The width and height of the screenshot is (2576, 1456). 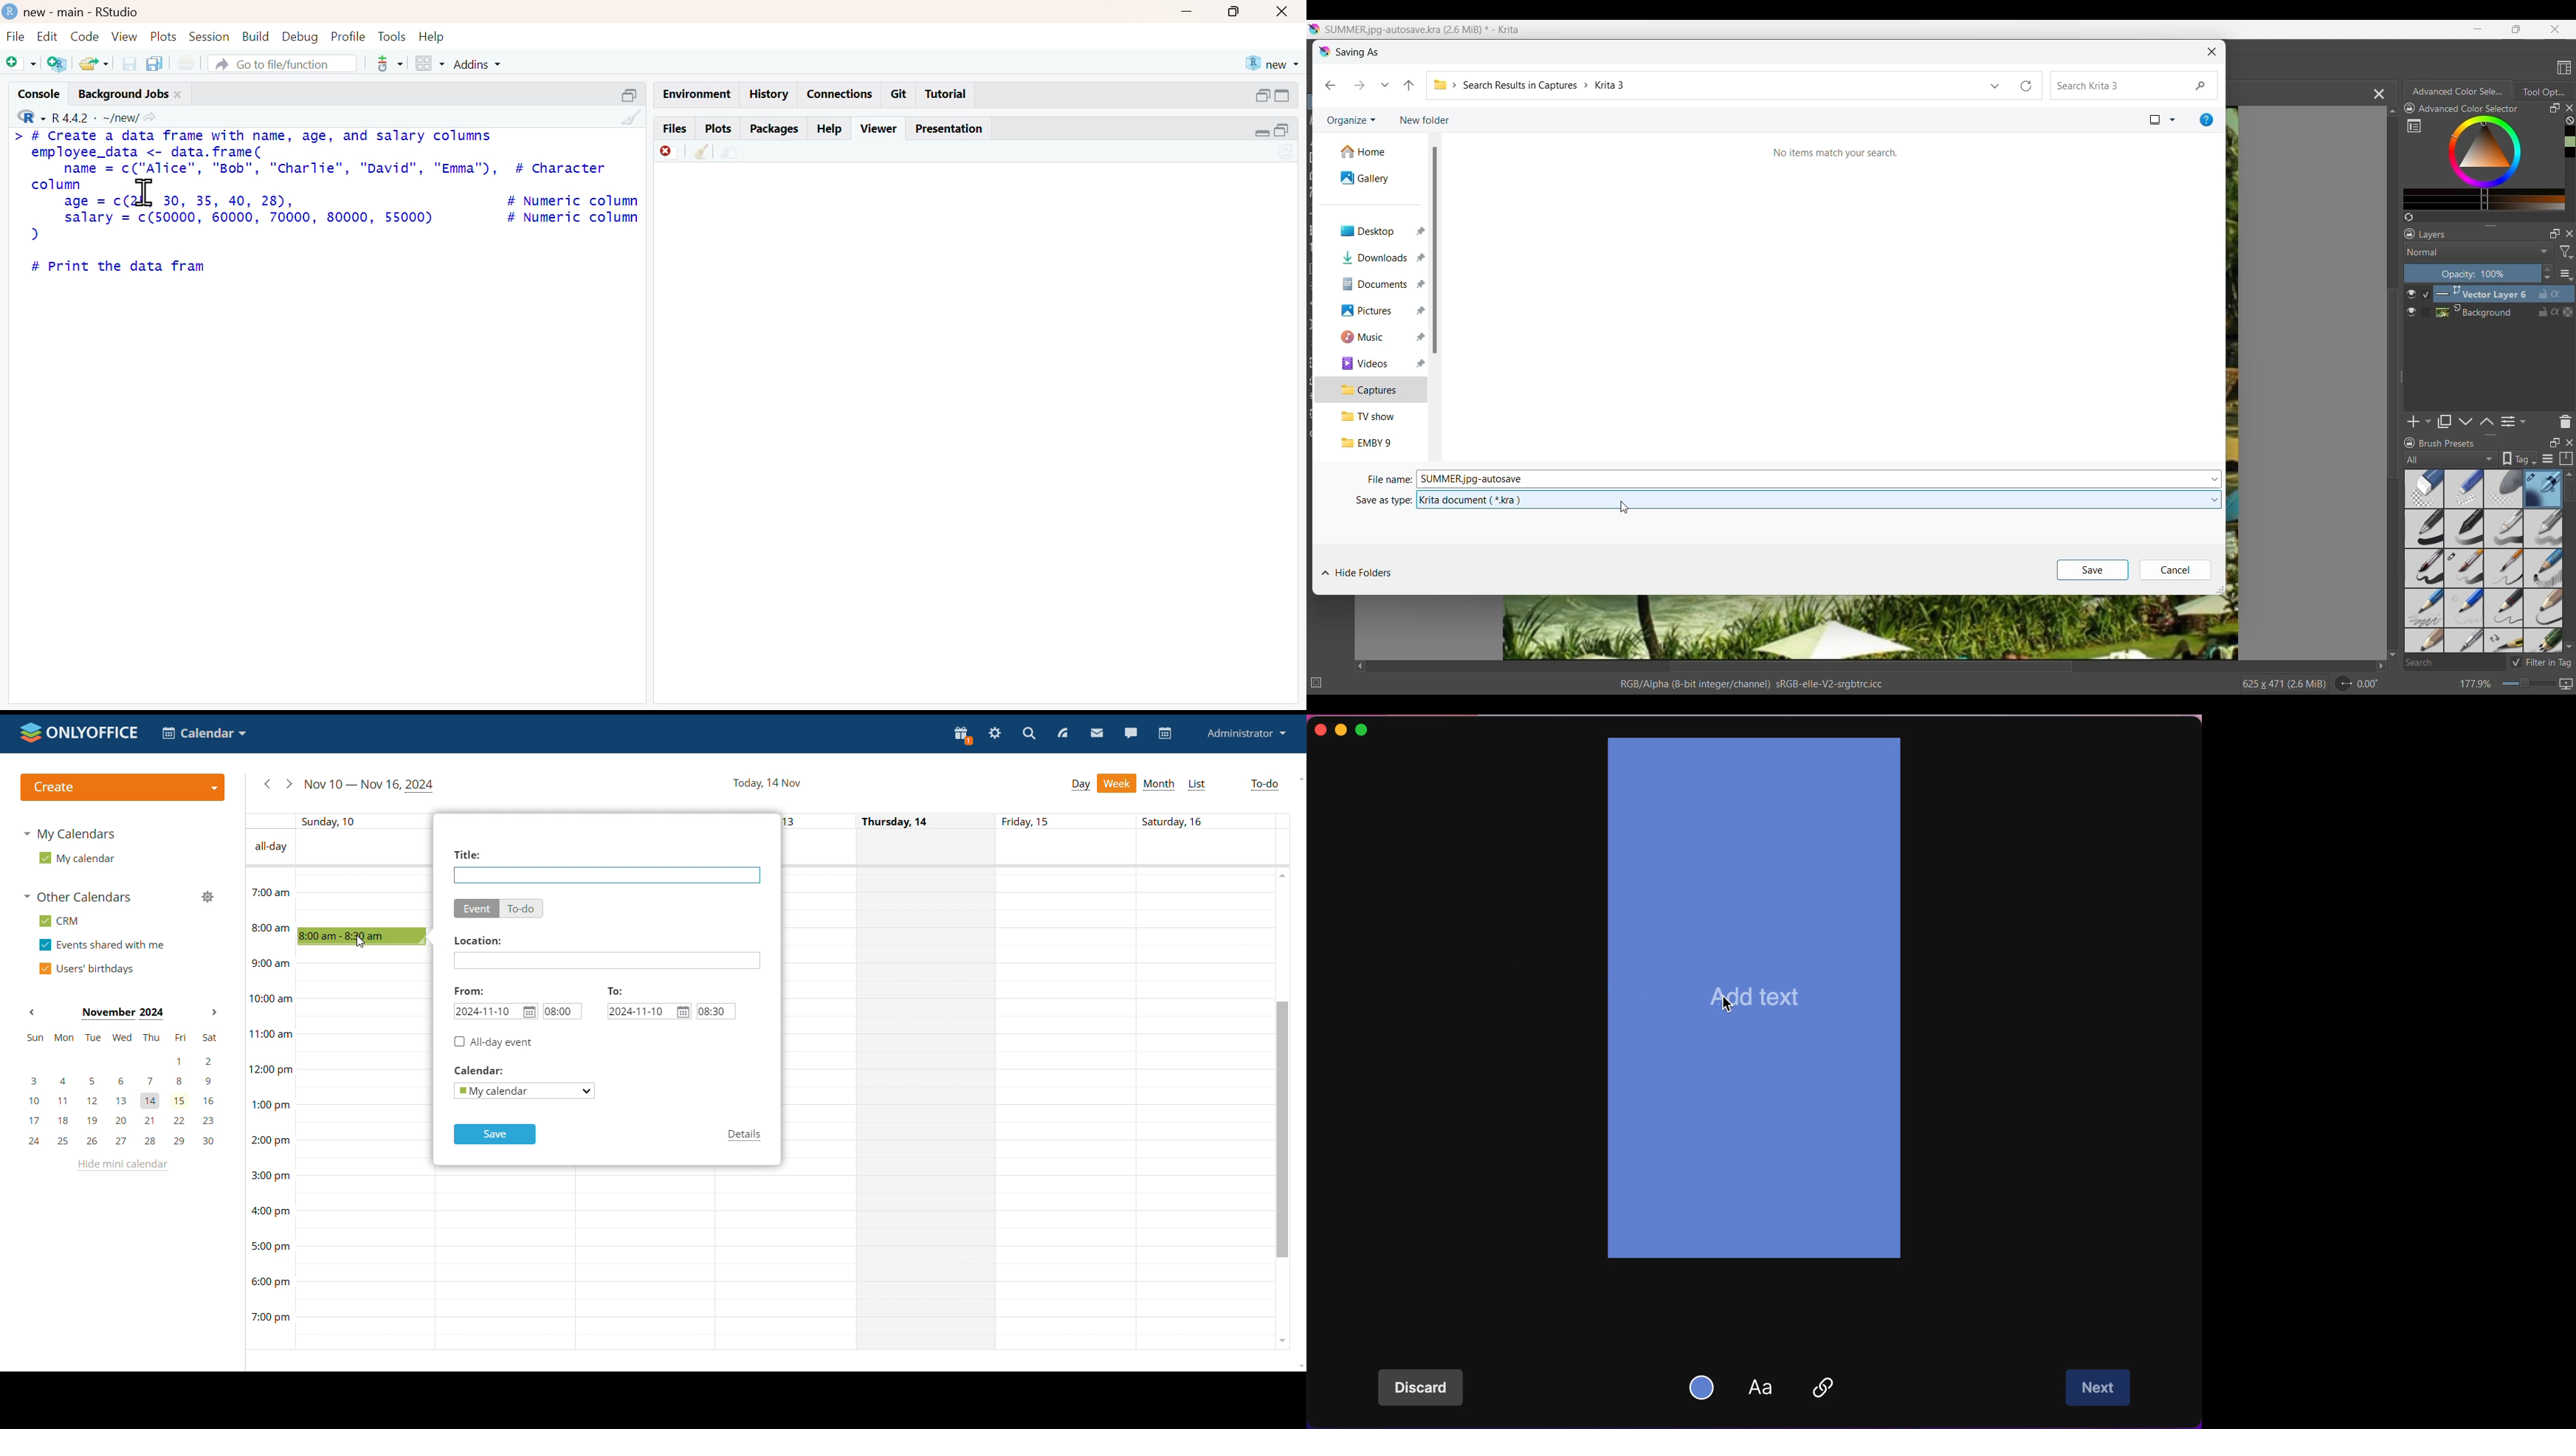 What do you see at coordinates (2542, 662) in the screenshot?
I see `Toggle to filter in tag` at bounding box center [2542, 662].